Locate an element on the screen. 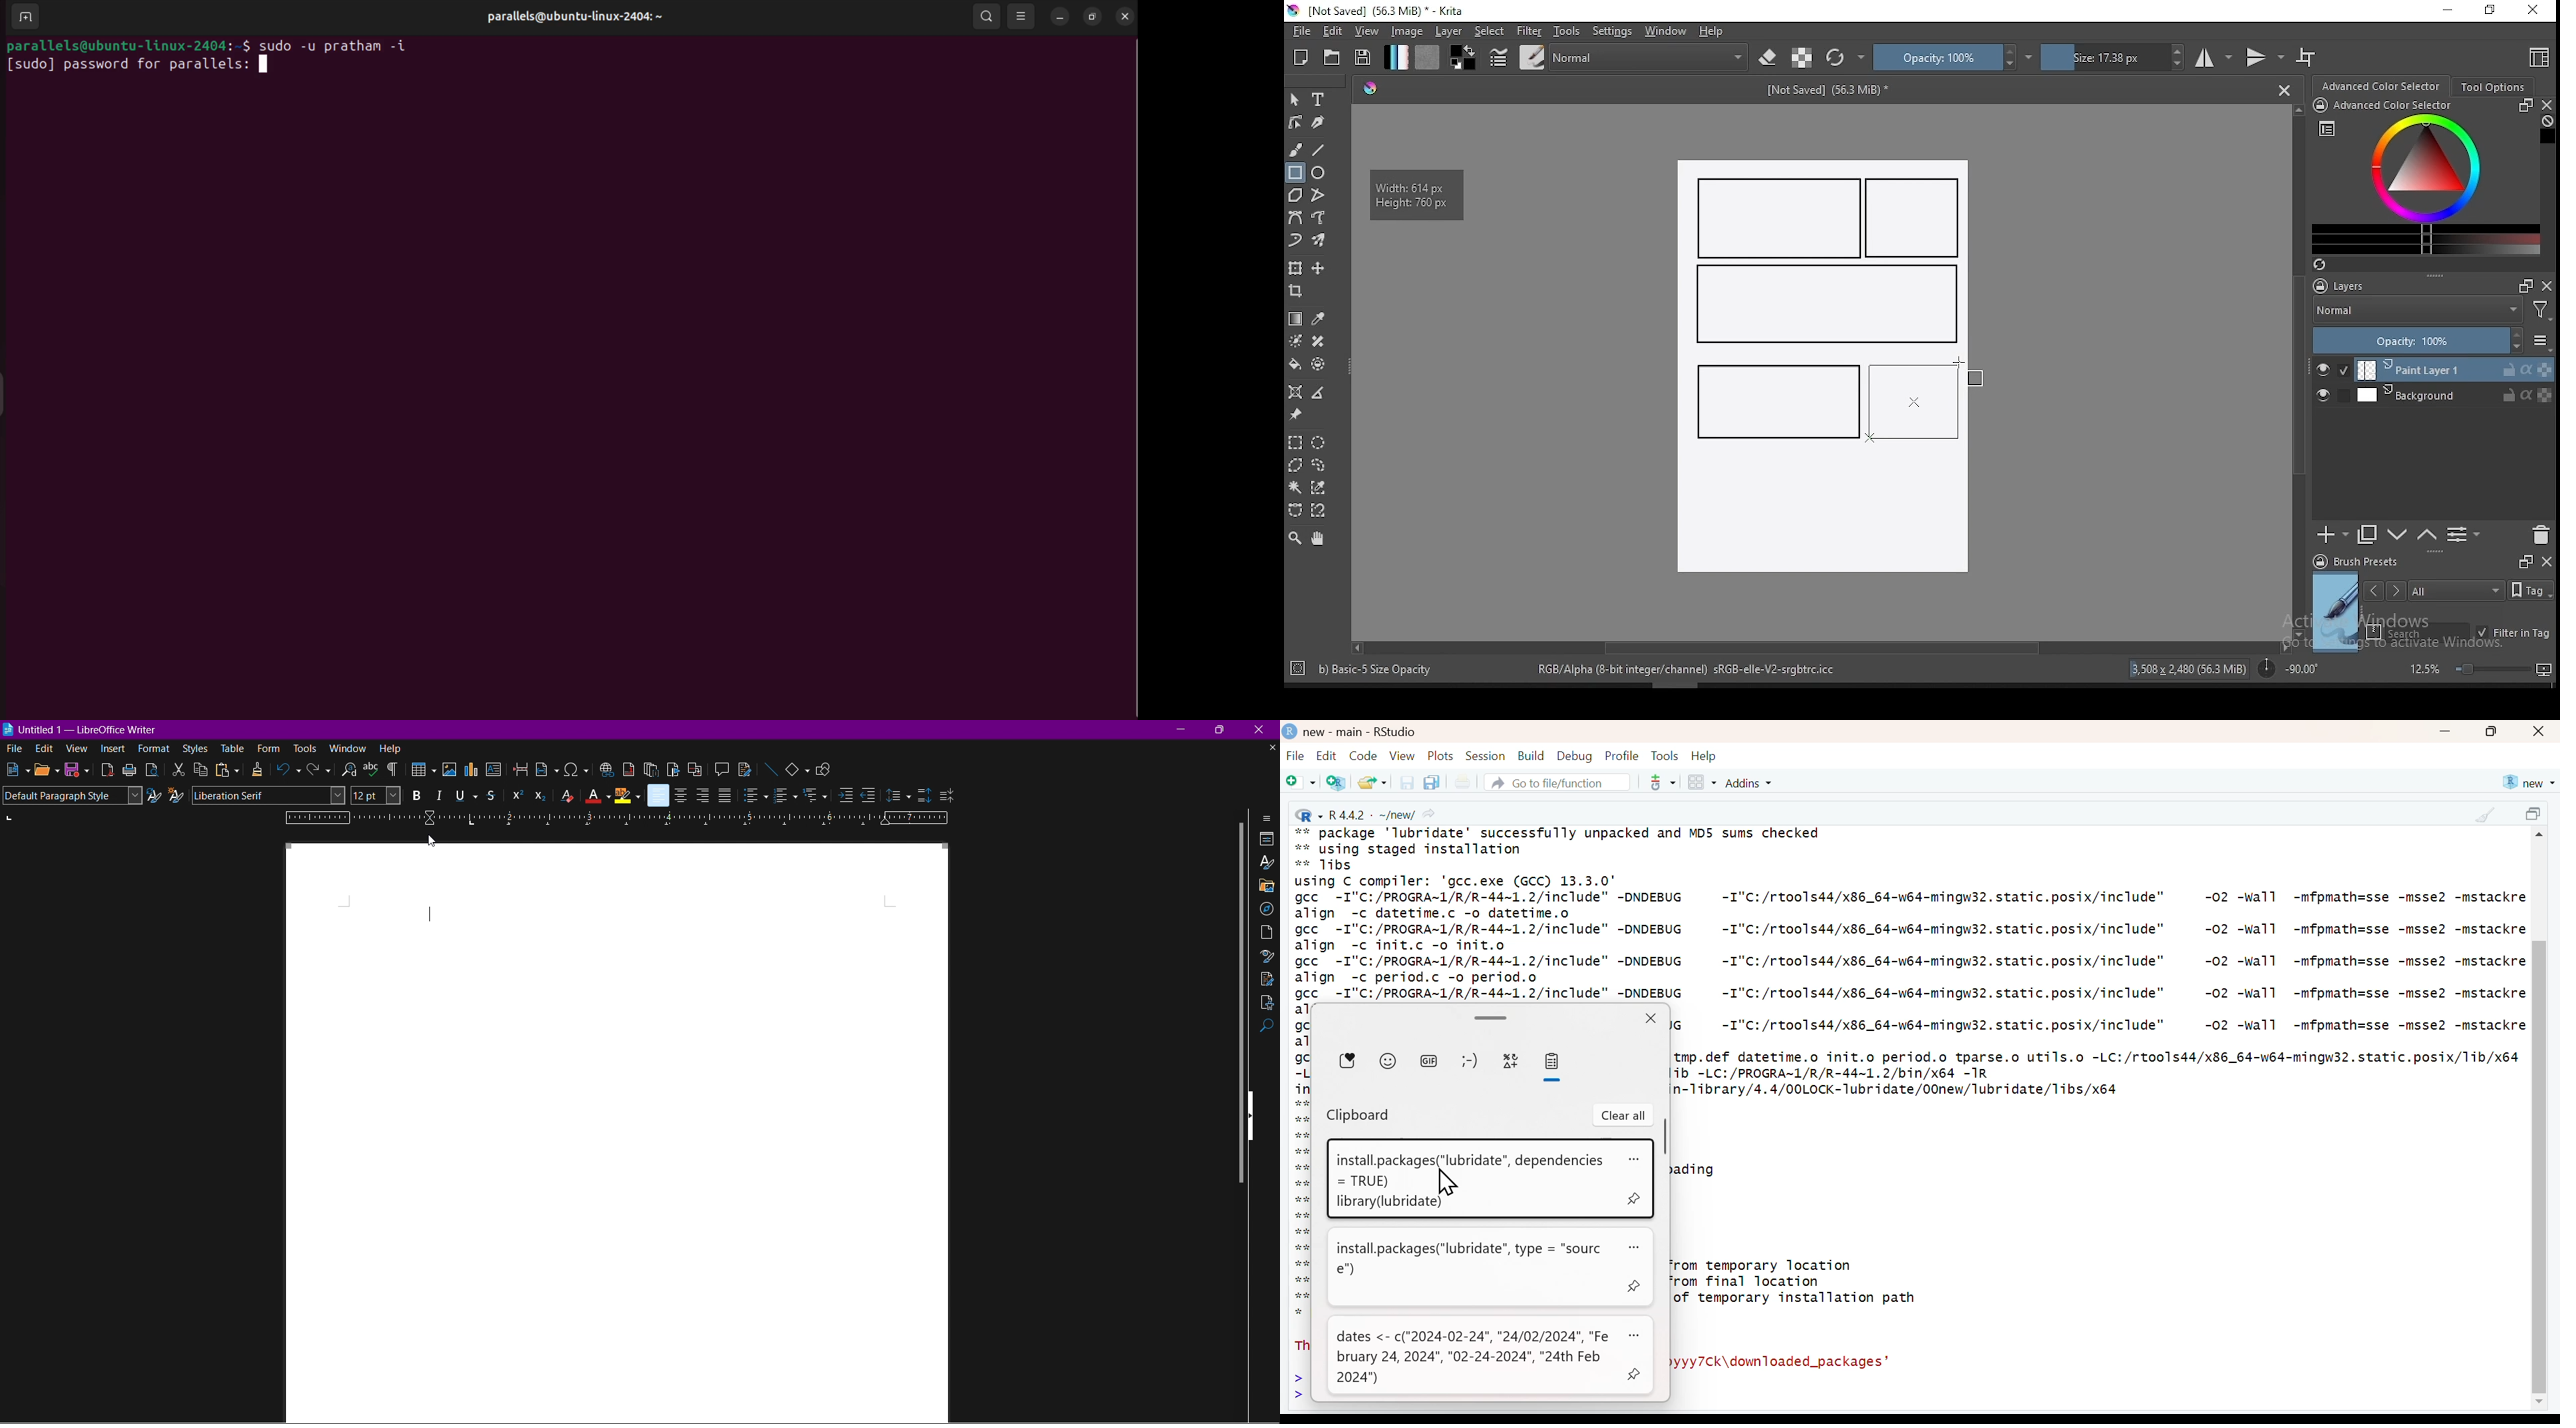 Image resolution: width=2576 pixels, height=1428 pixels. Maximize is located at coordinates (1223, 730).